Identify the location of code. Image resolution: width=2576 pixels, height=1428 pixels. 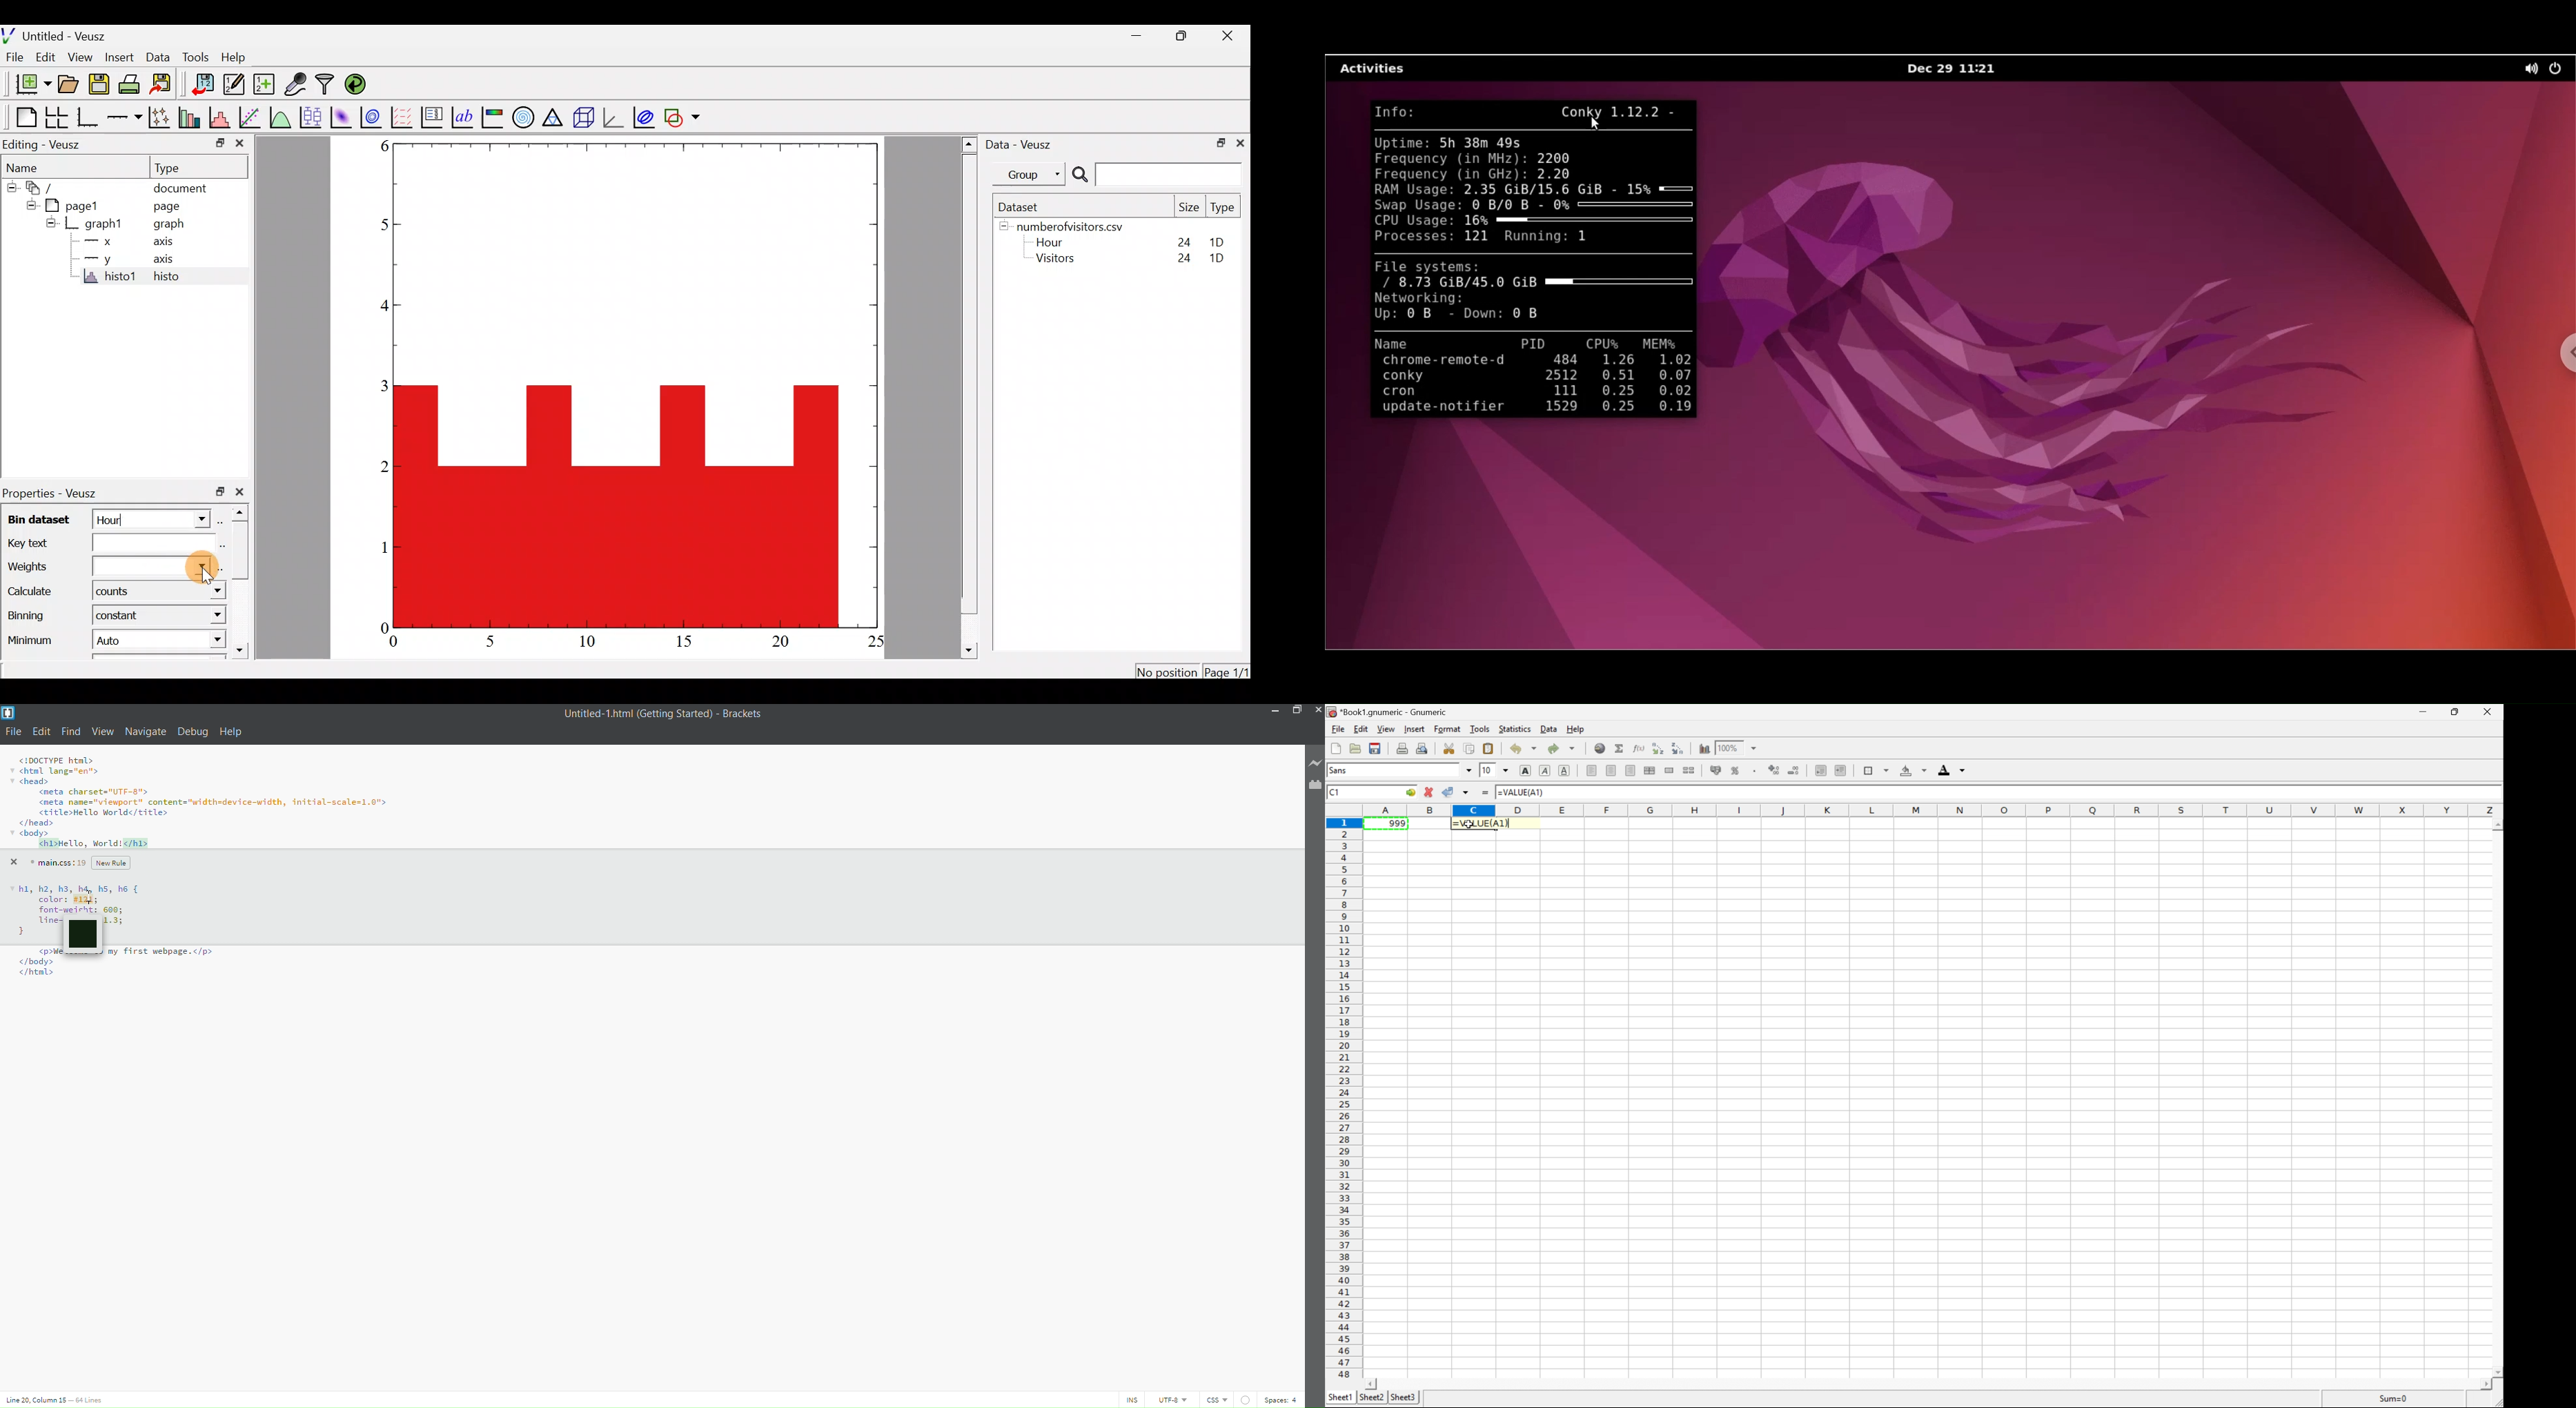
(208, 803).